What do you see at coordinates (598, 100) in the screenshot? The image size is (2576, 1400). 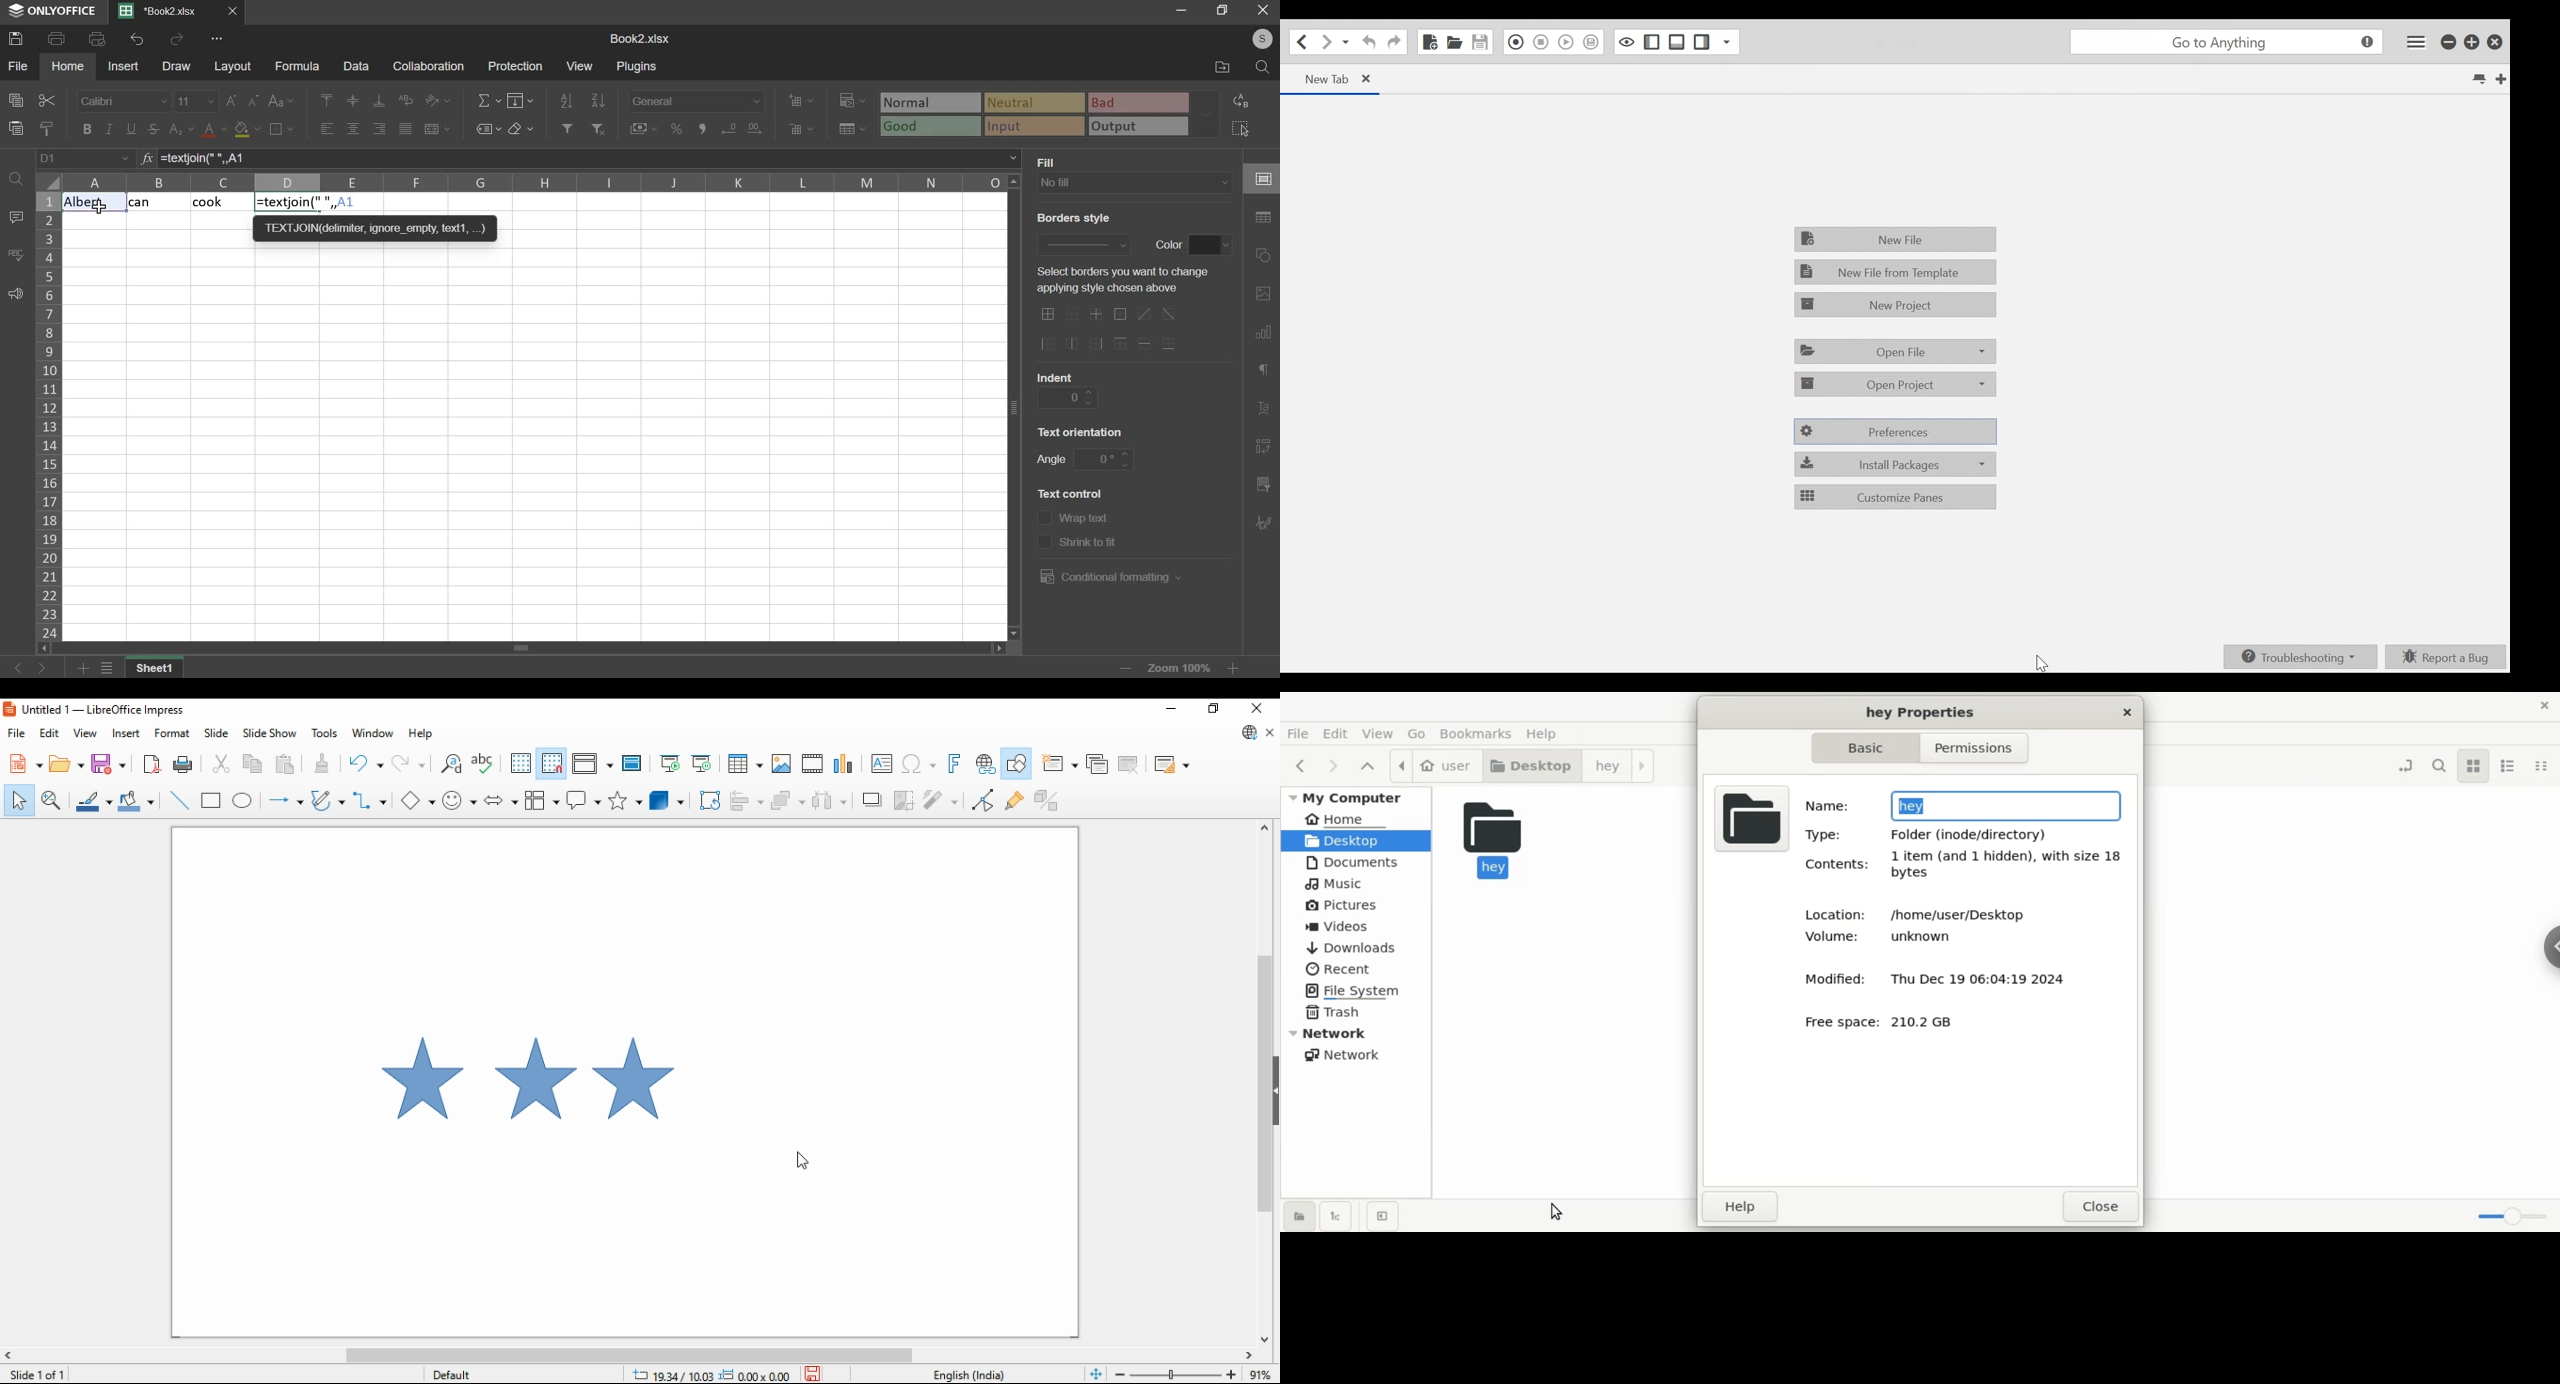 I see `sort descending` at bounding box center [598, 100].